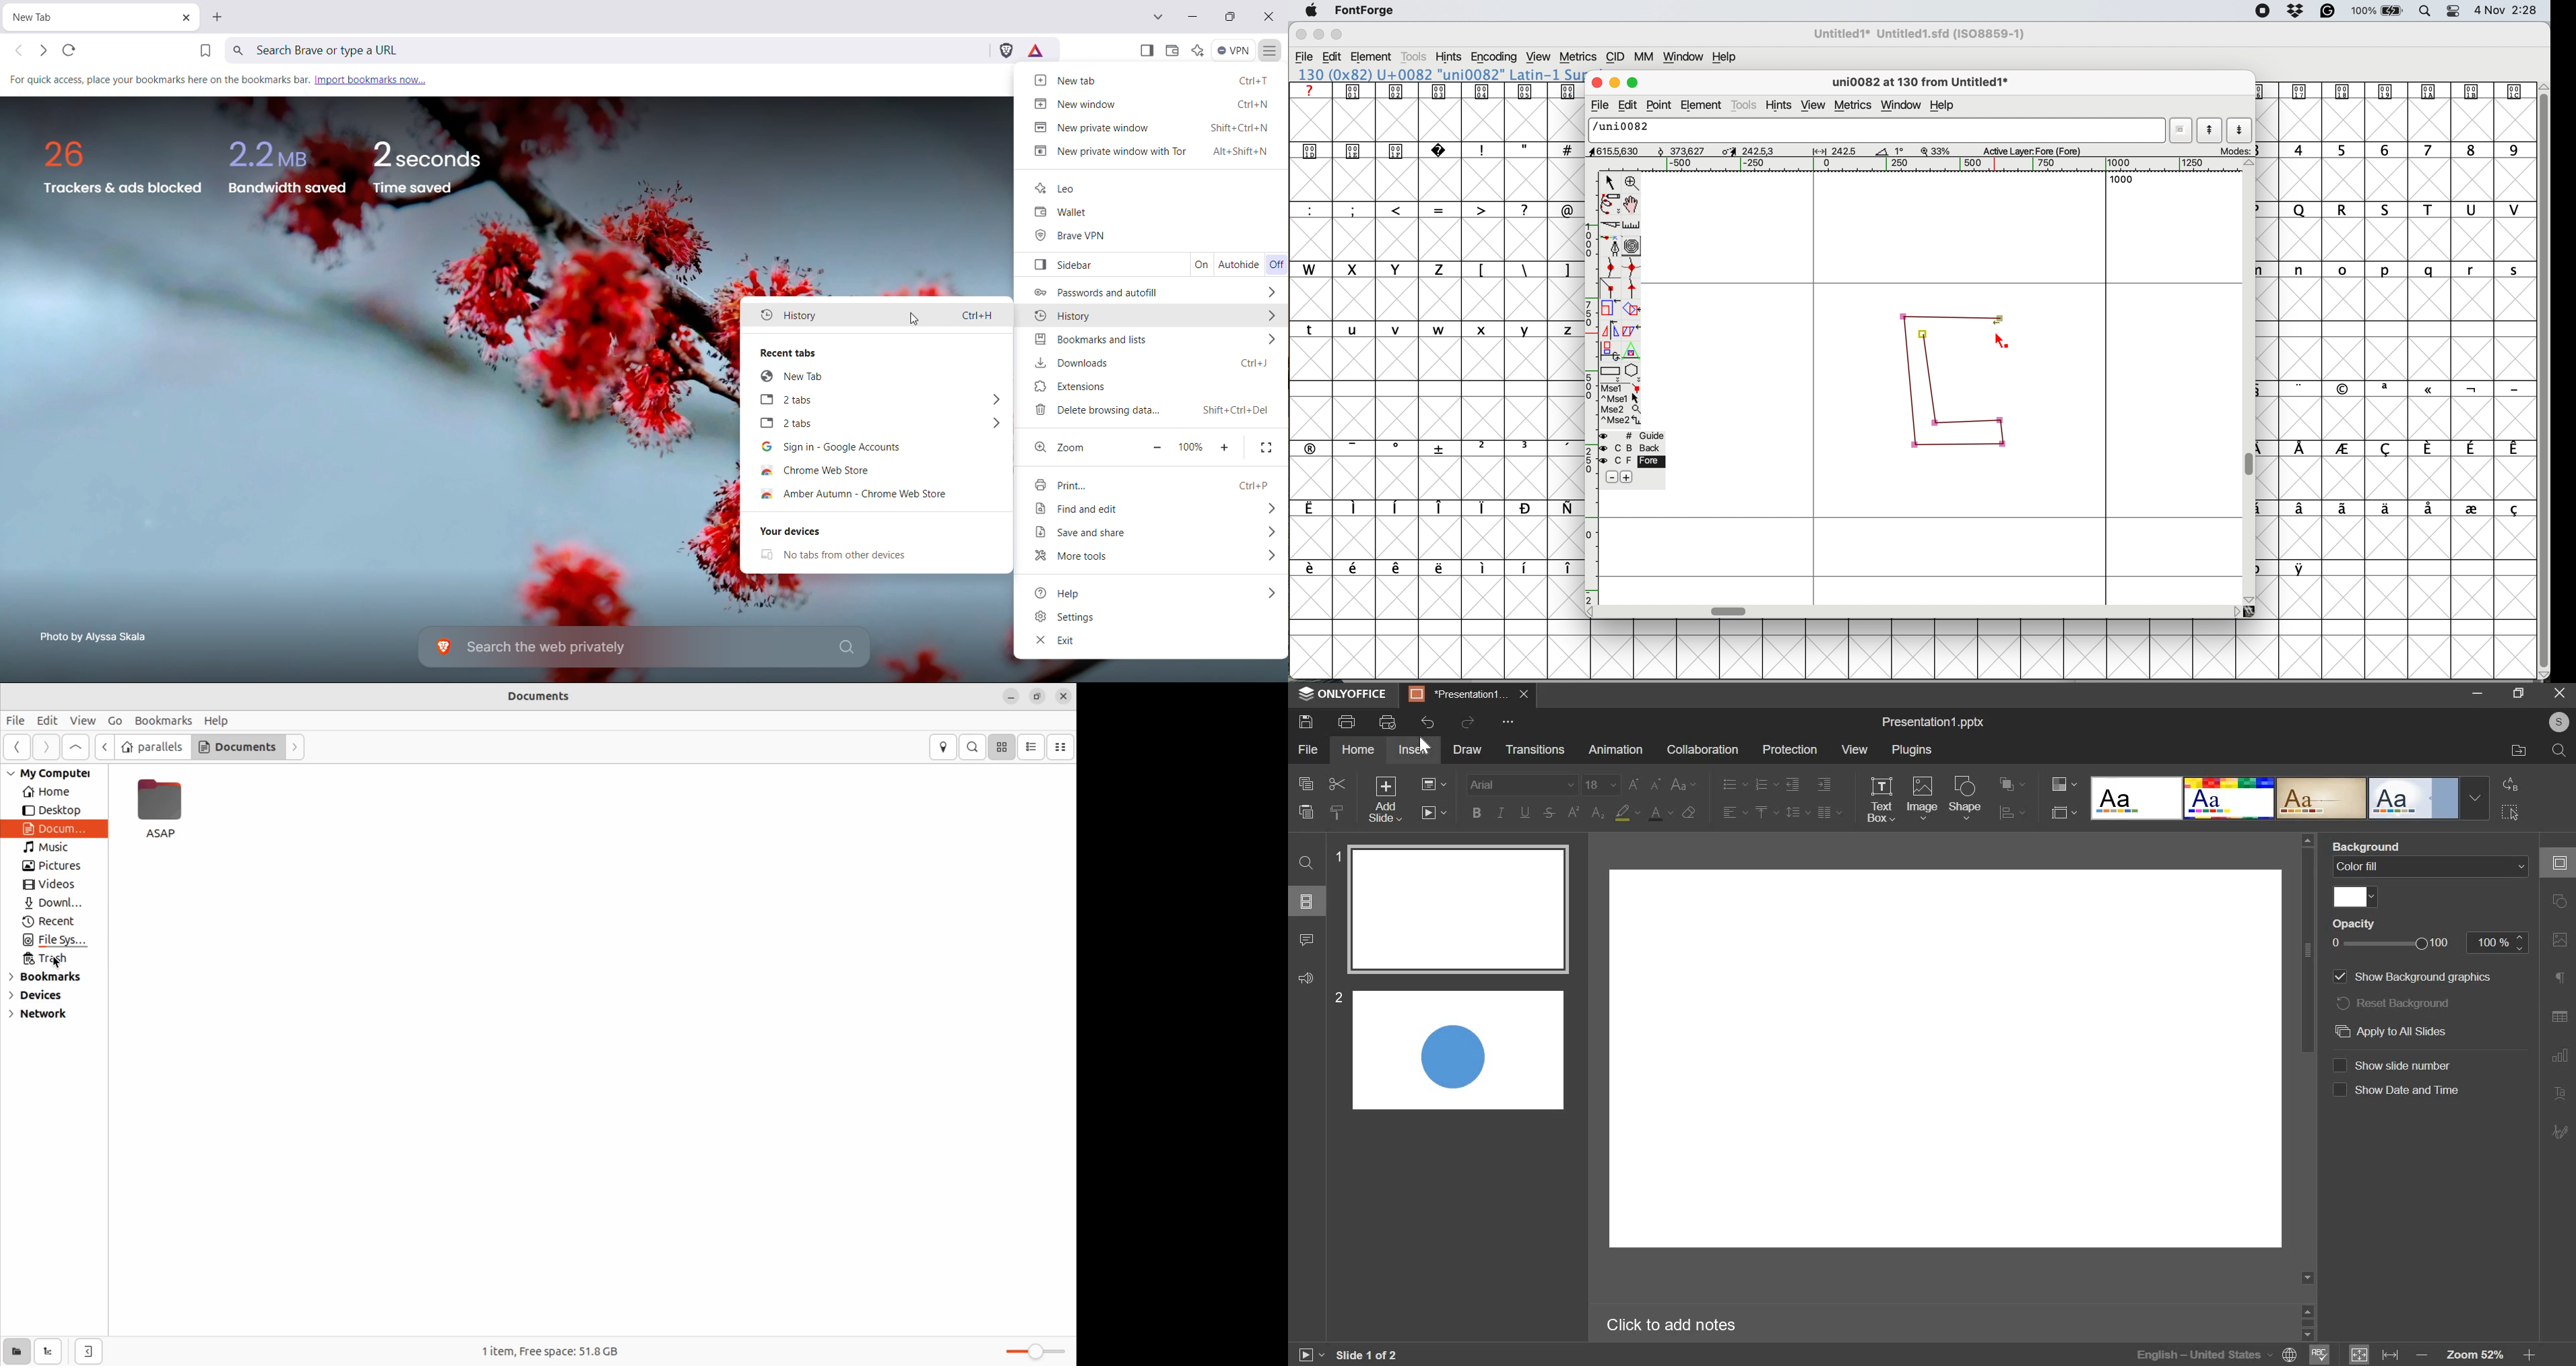  I want to click on Click to go forward, hold to see history, so click(44, 51).